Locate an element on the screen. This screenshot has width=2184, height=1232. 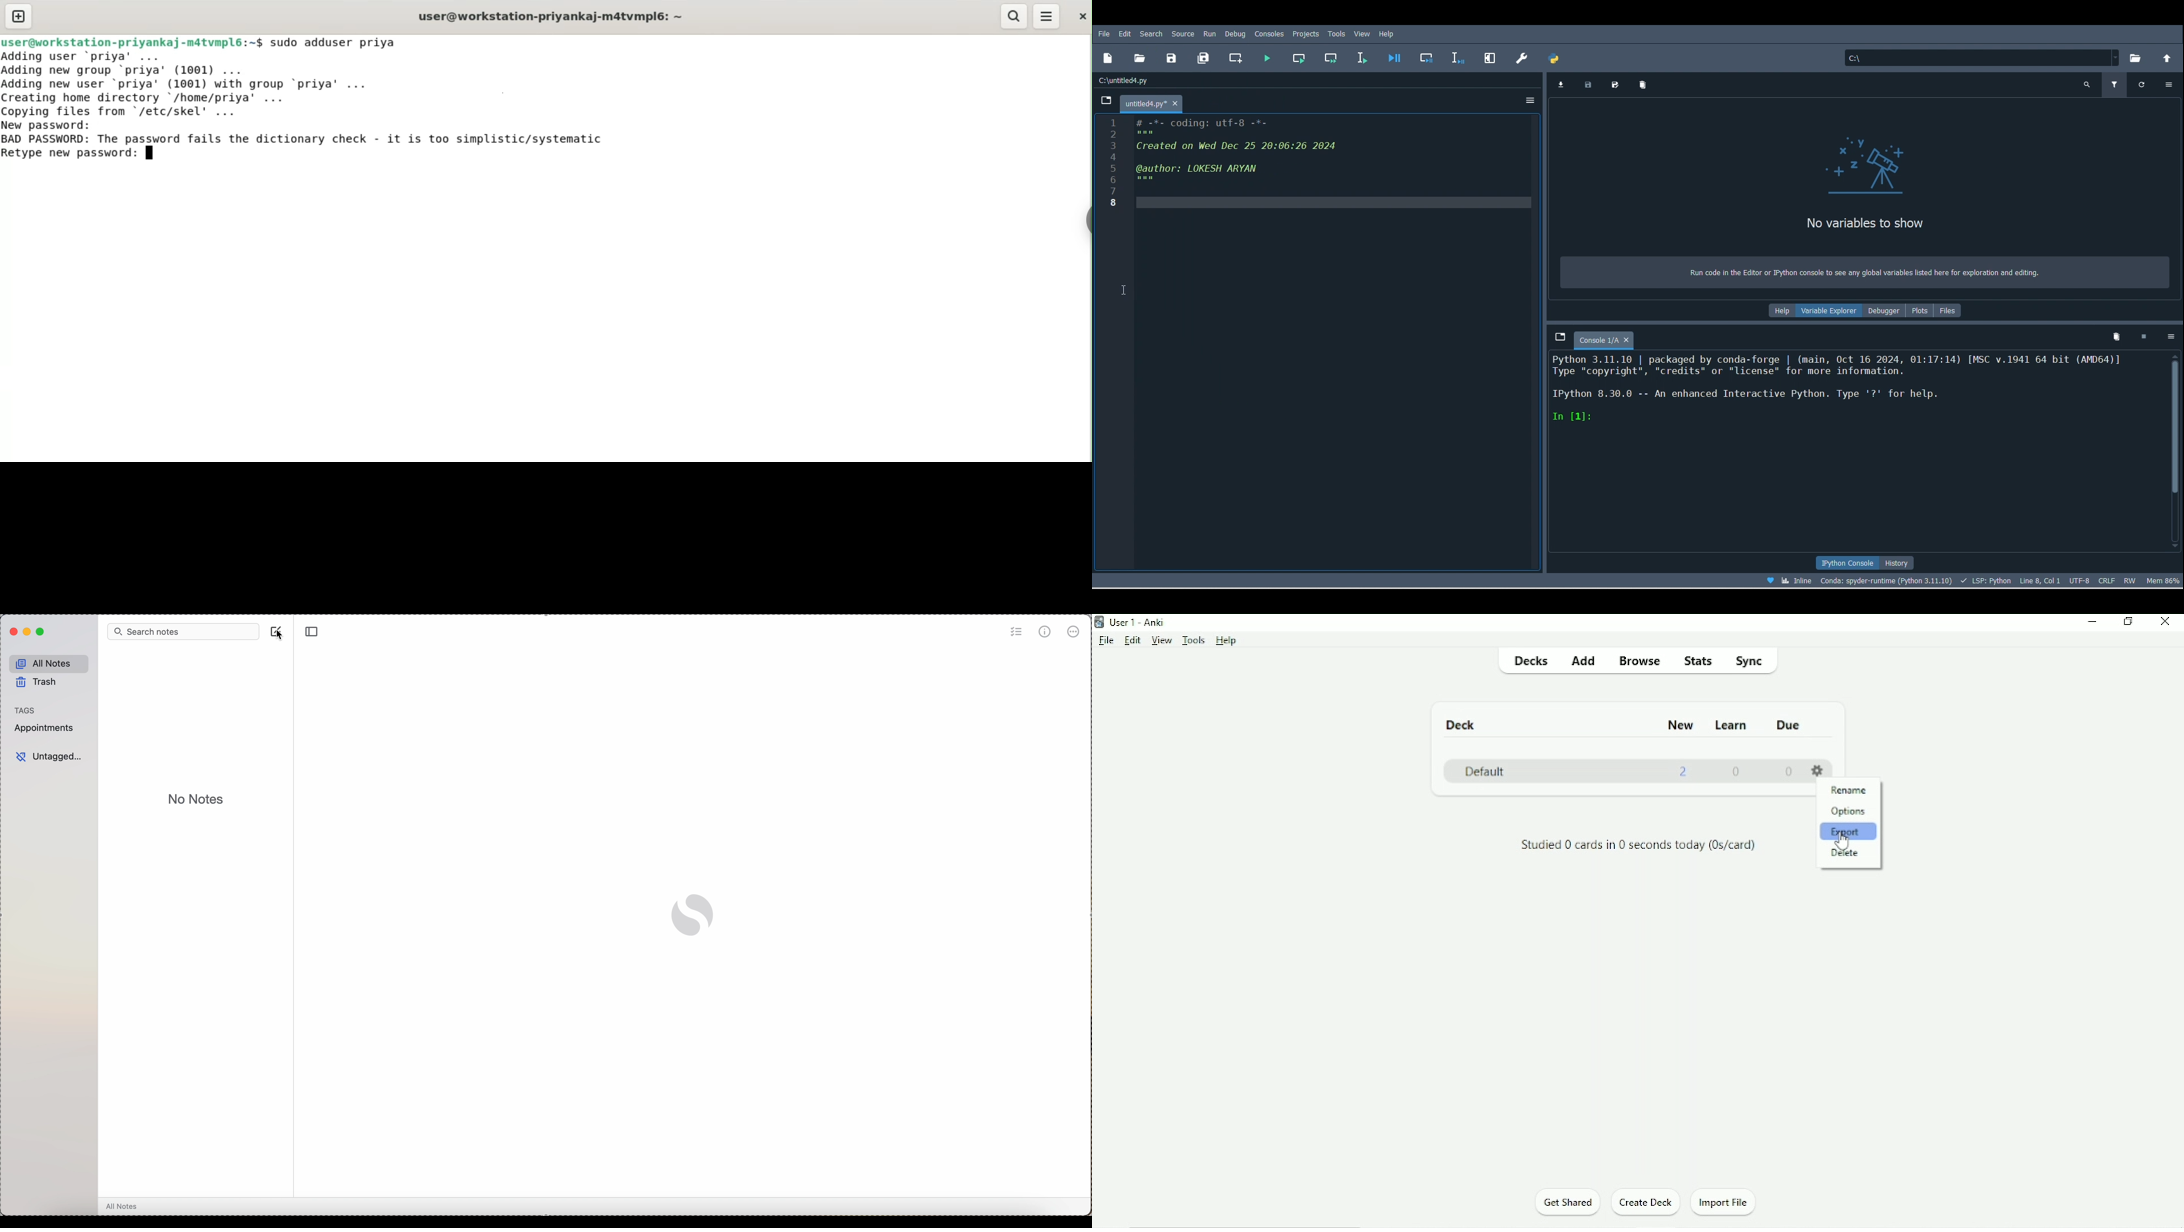
Run selection or current line (F9) is located at coordinates (1366, 57).